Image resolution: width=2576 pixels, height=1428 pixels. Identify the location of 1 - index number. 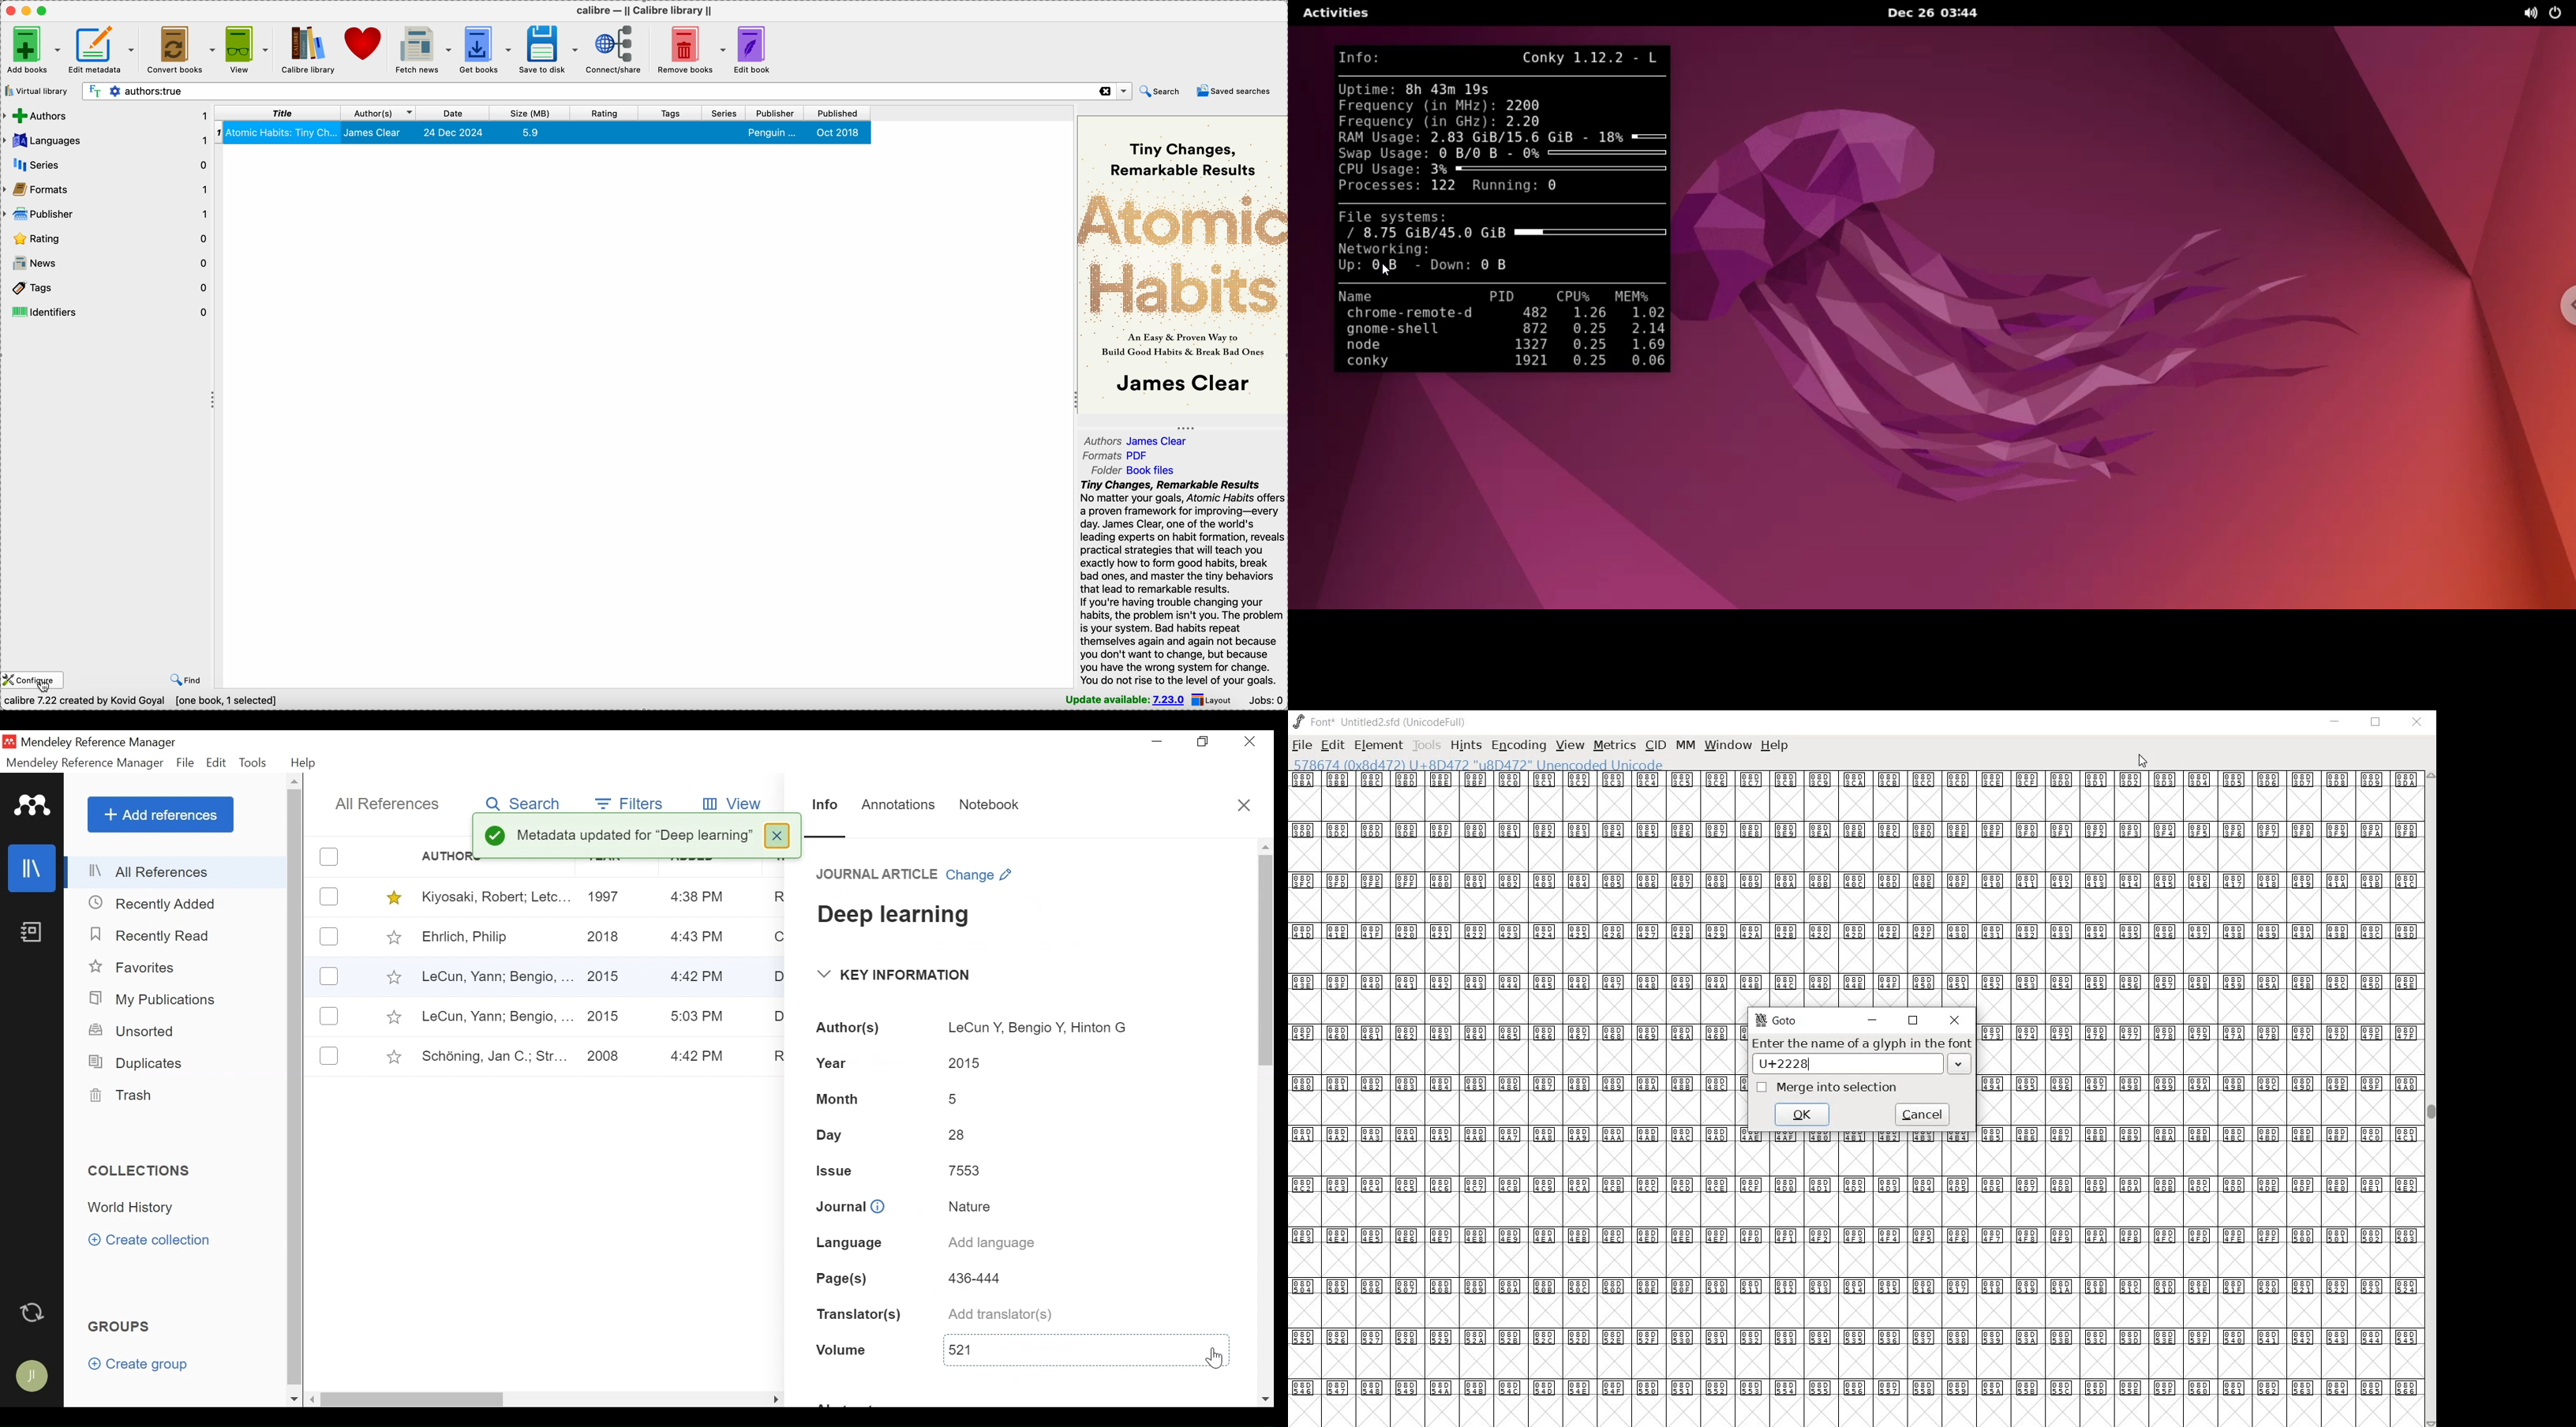
(219, 132).